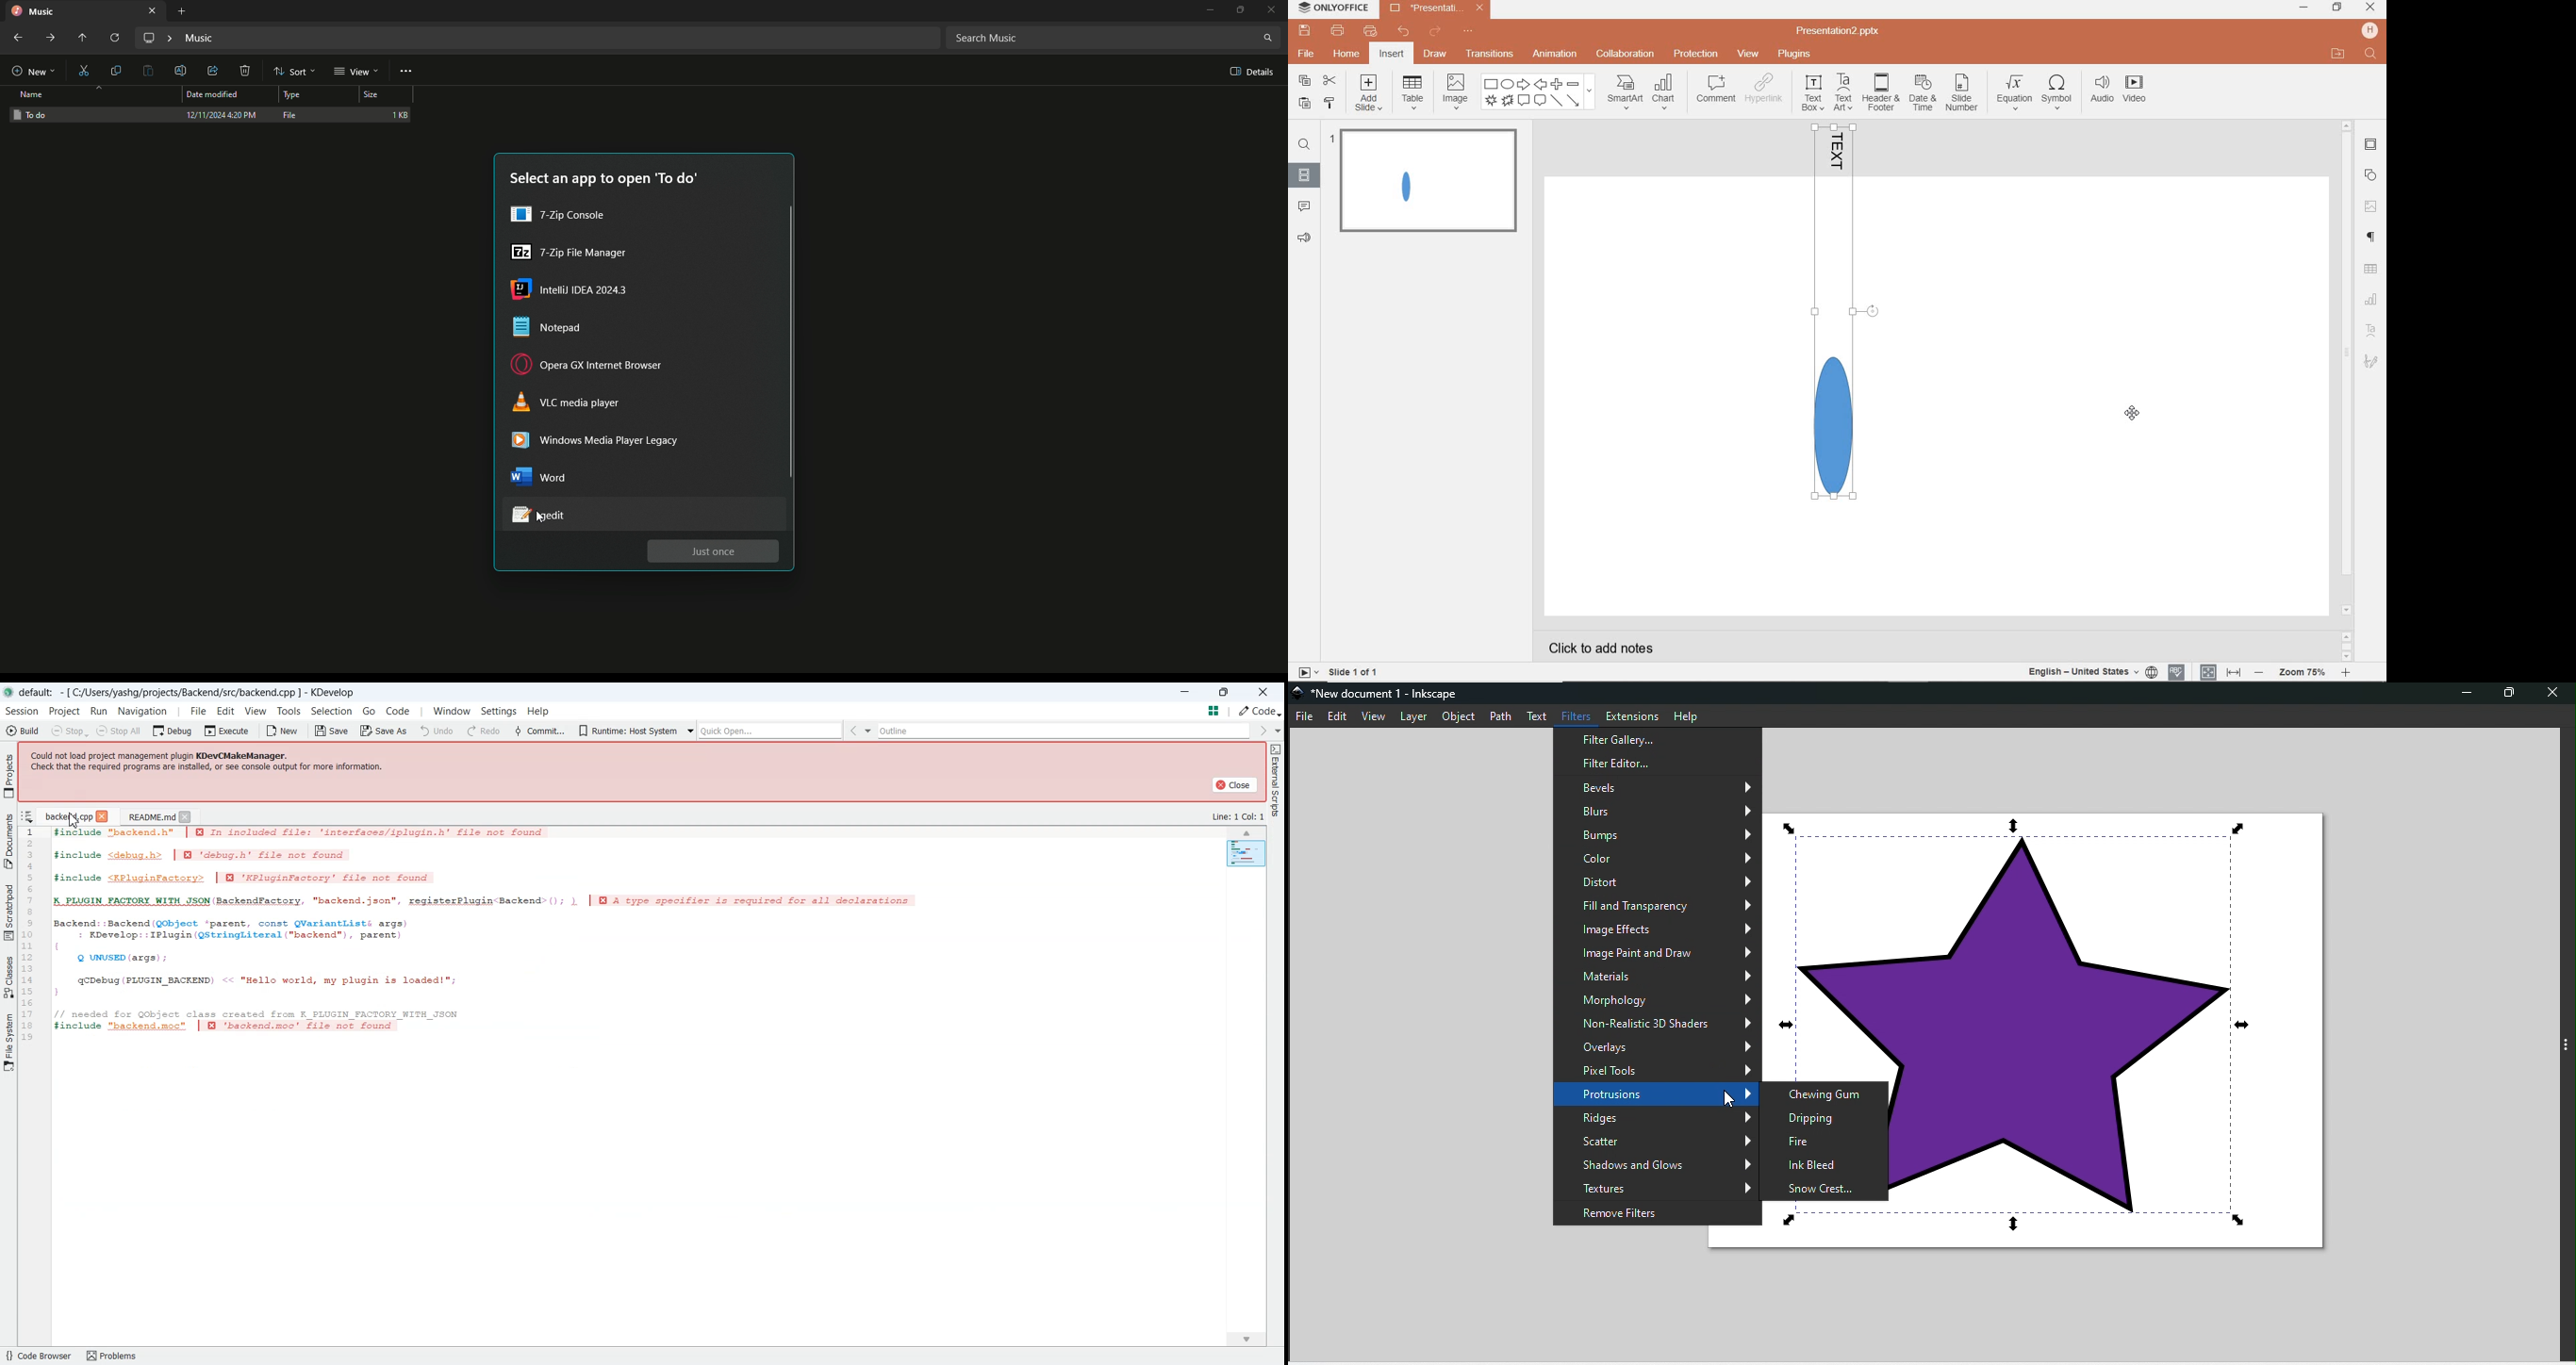 This screenshot has width=2576, height=1372. I want to click on Minimize, so click(2468, 692).